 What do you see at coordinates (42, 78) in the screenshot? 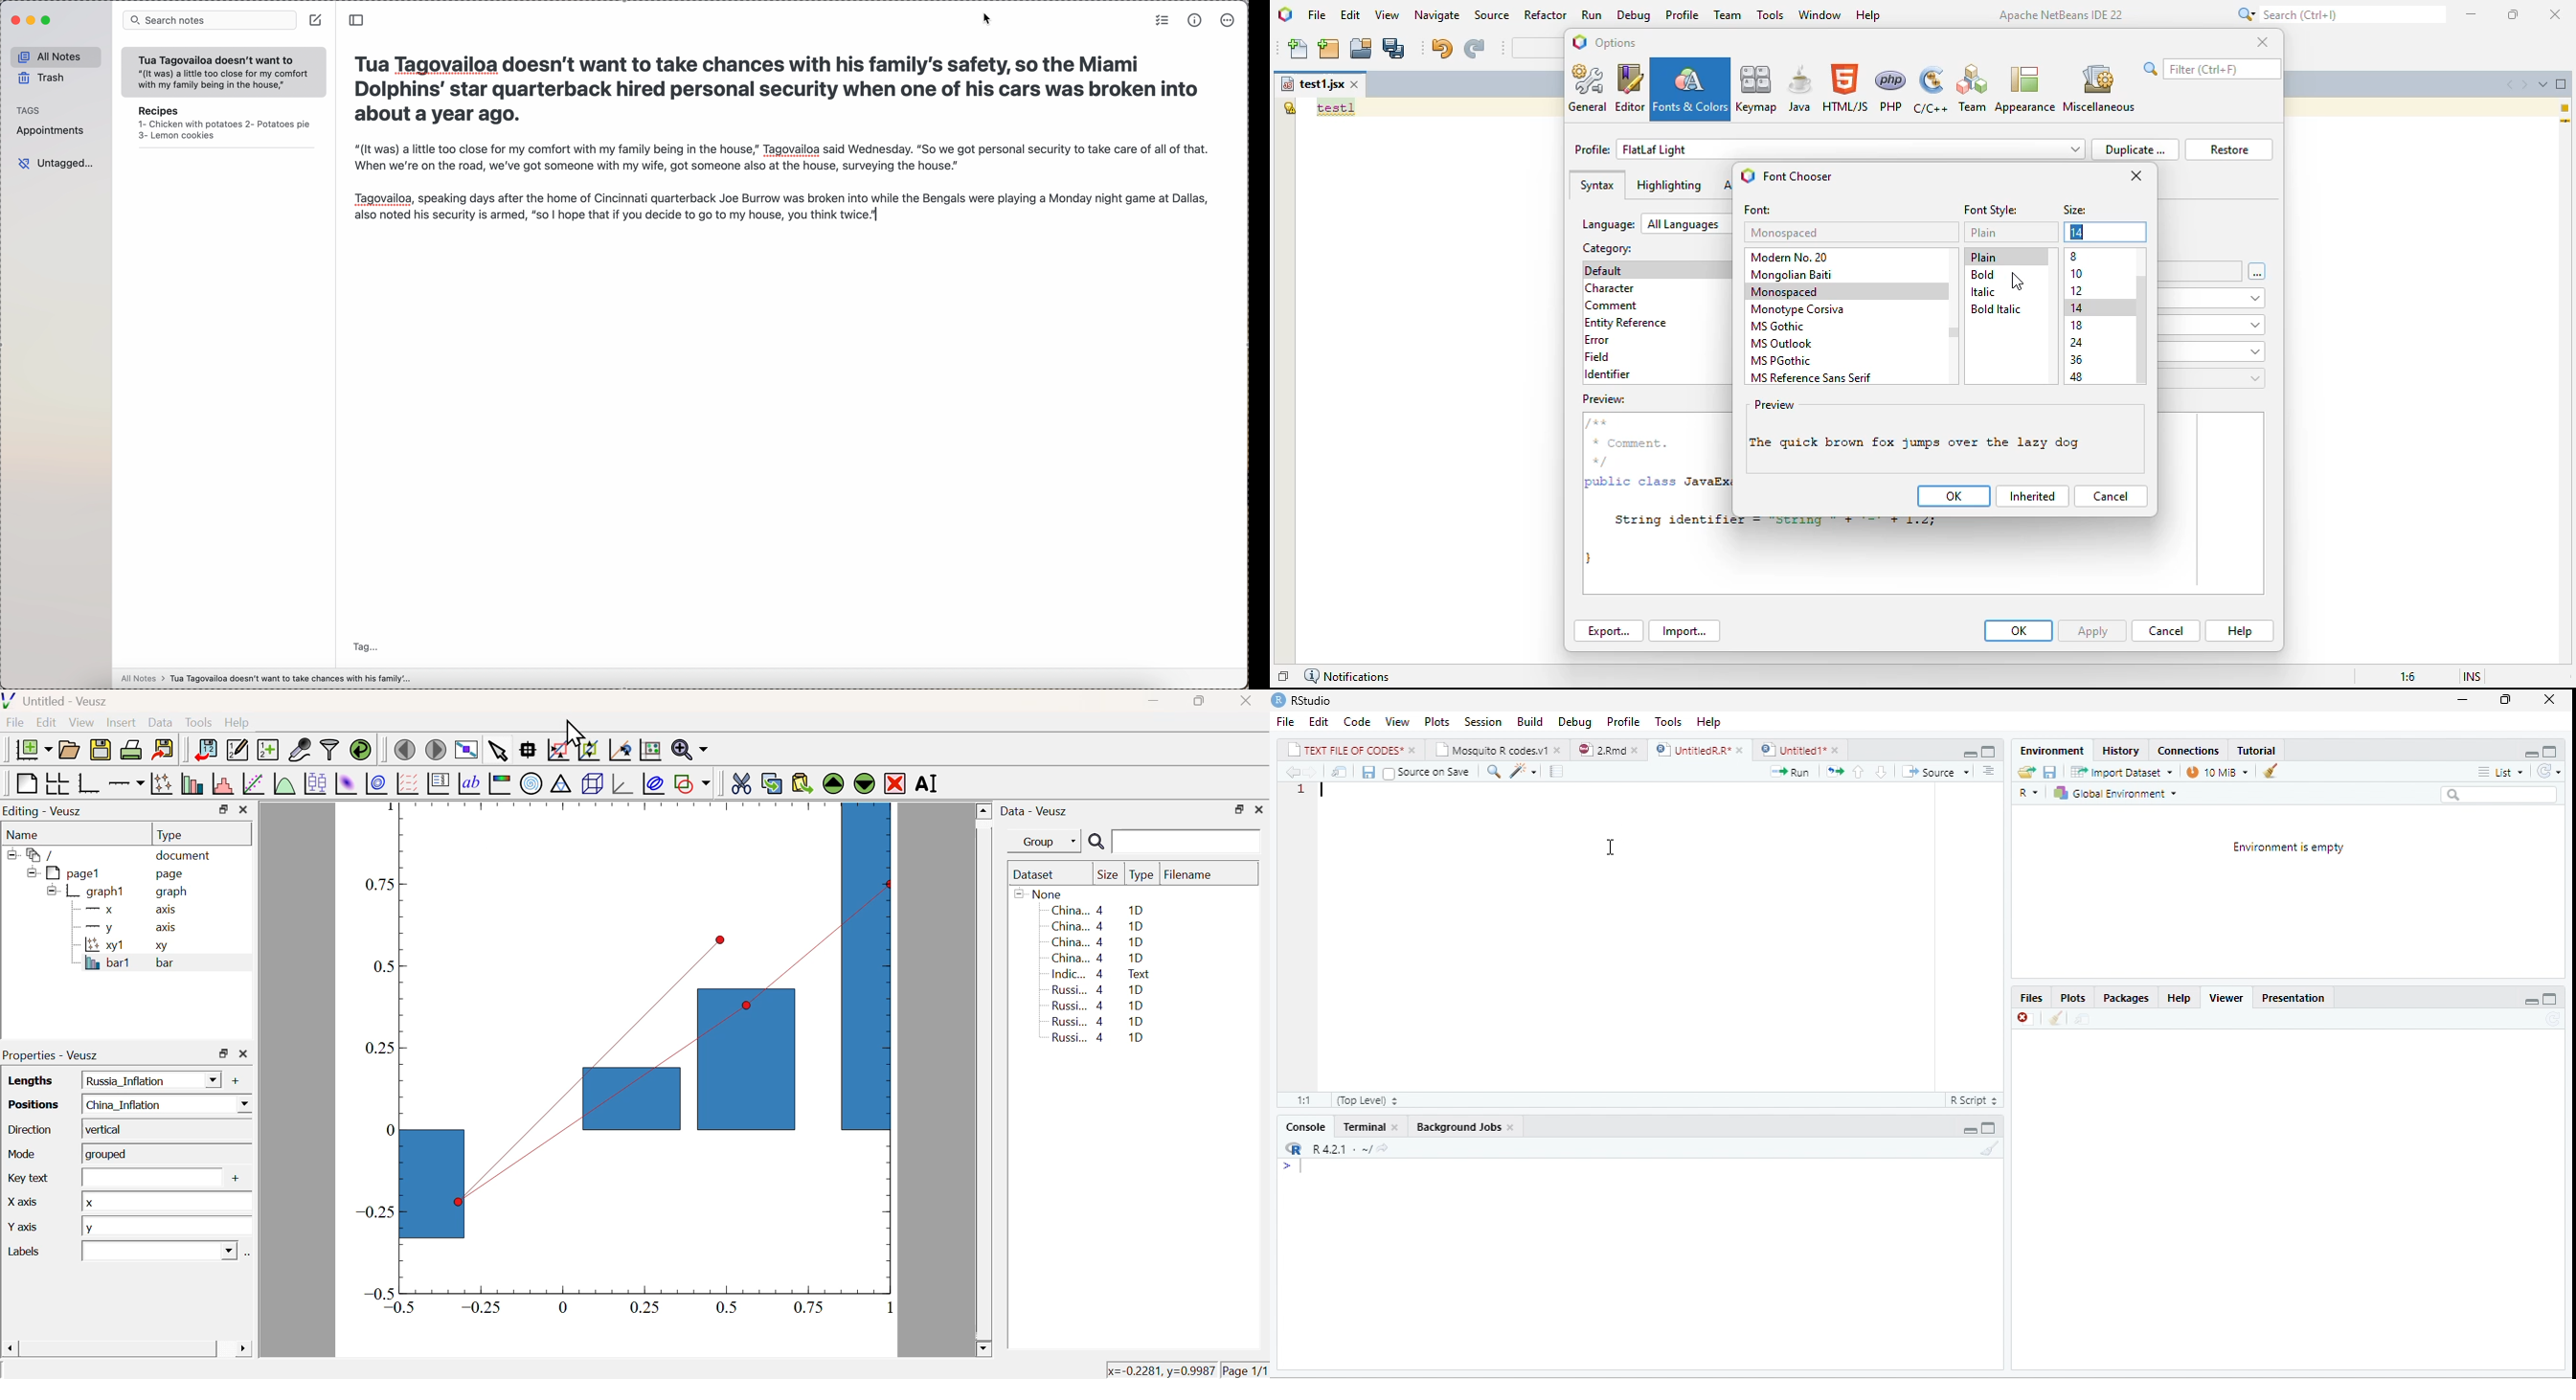
I see `trash` at bounding box center [42, 78].